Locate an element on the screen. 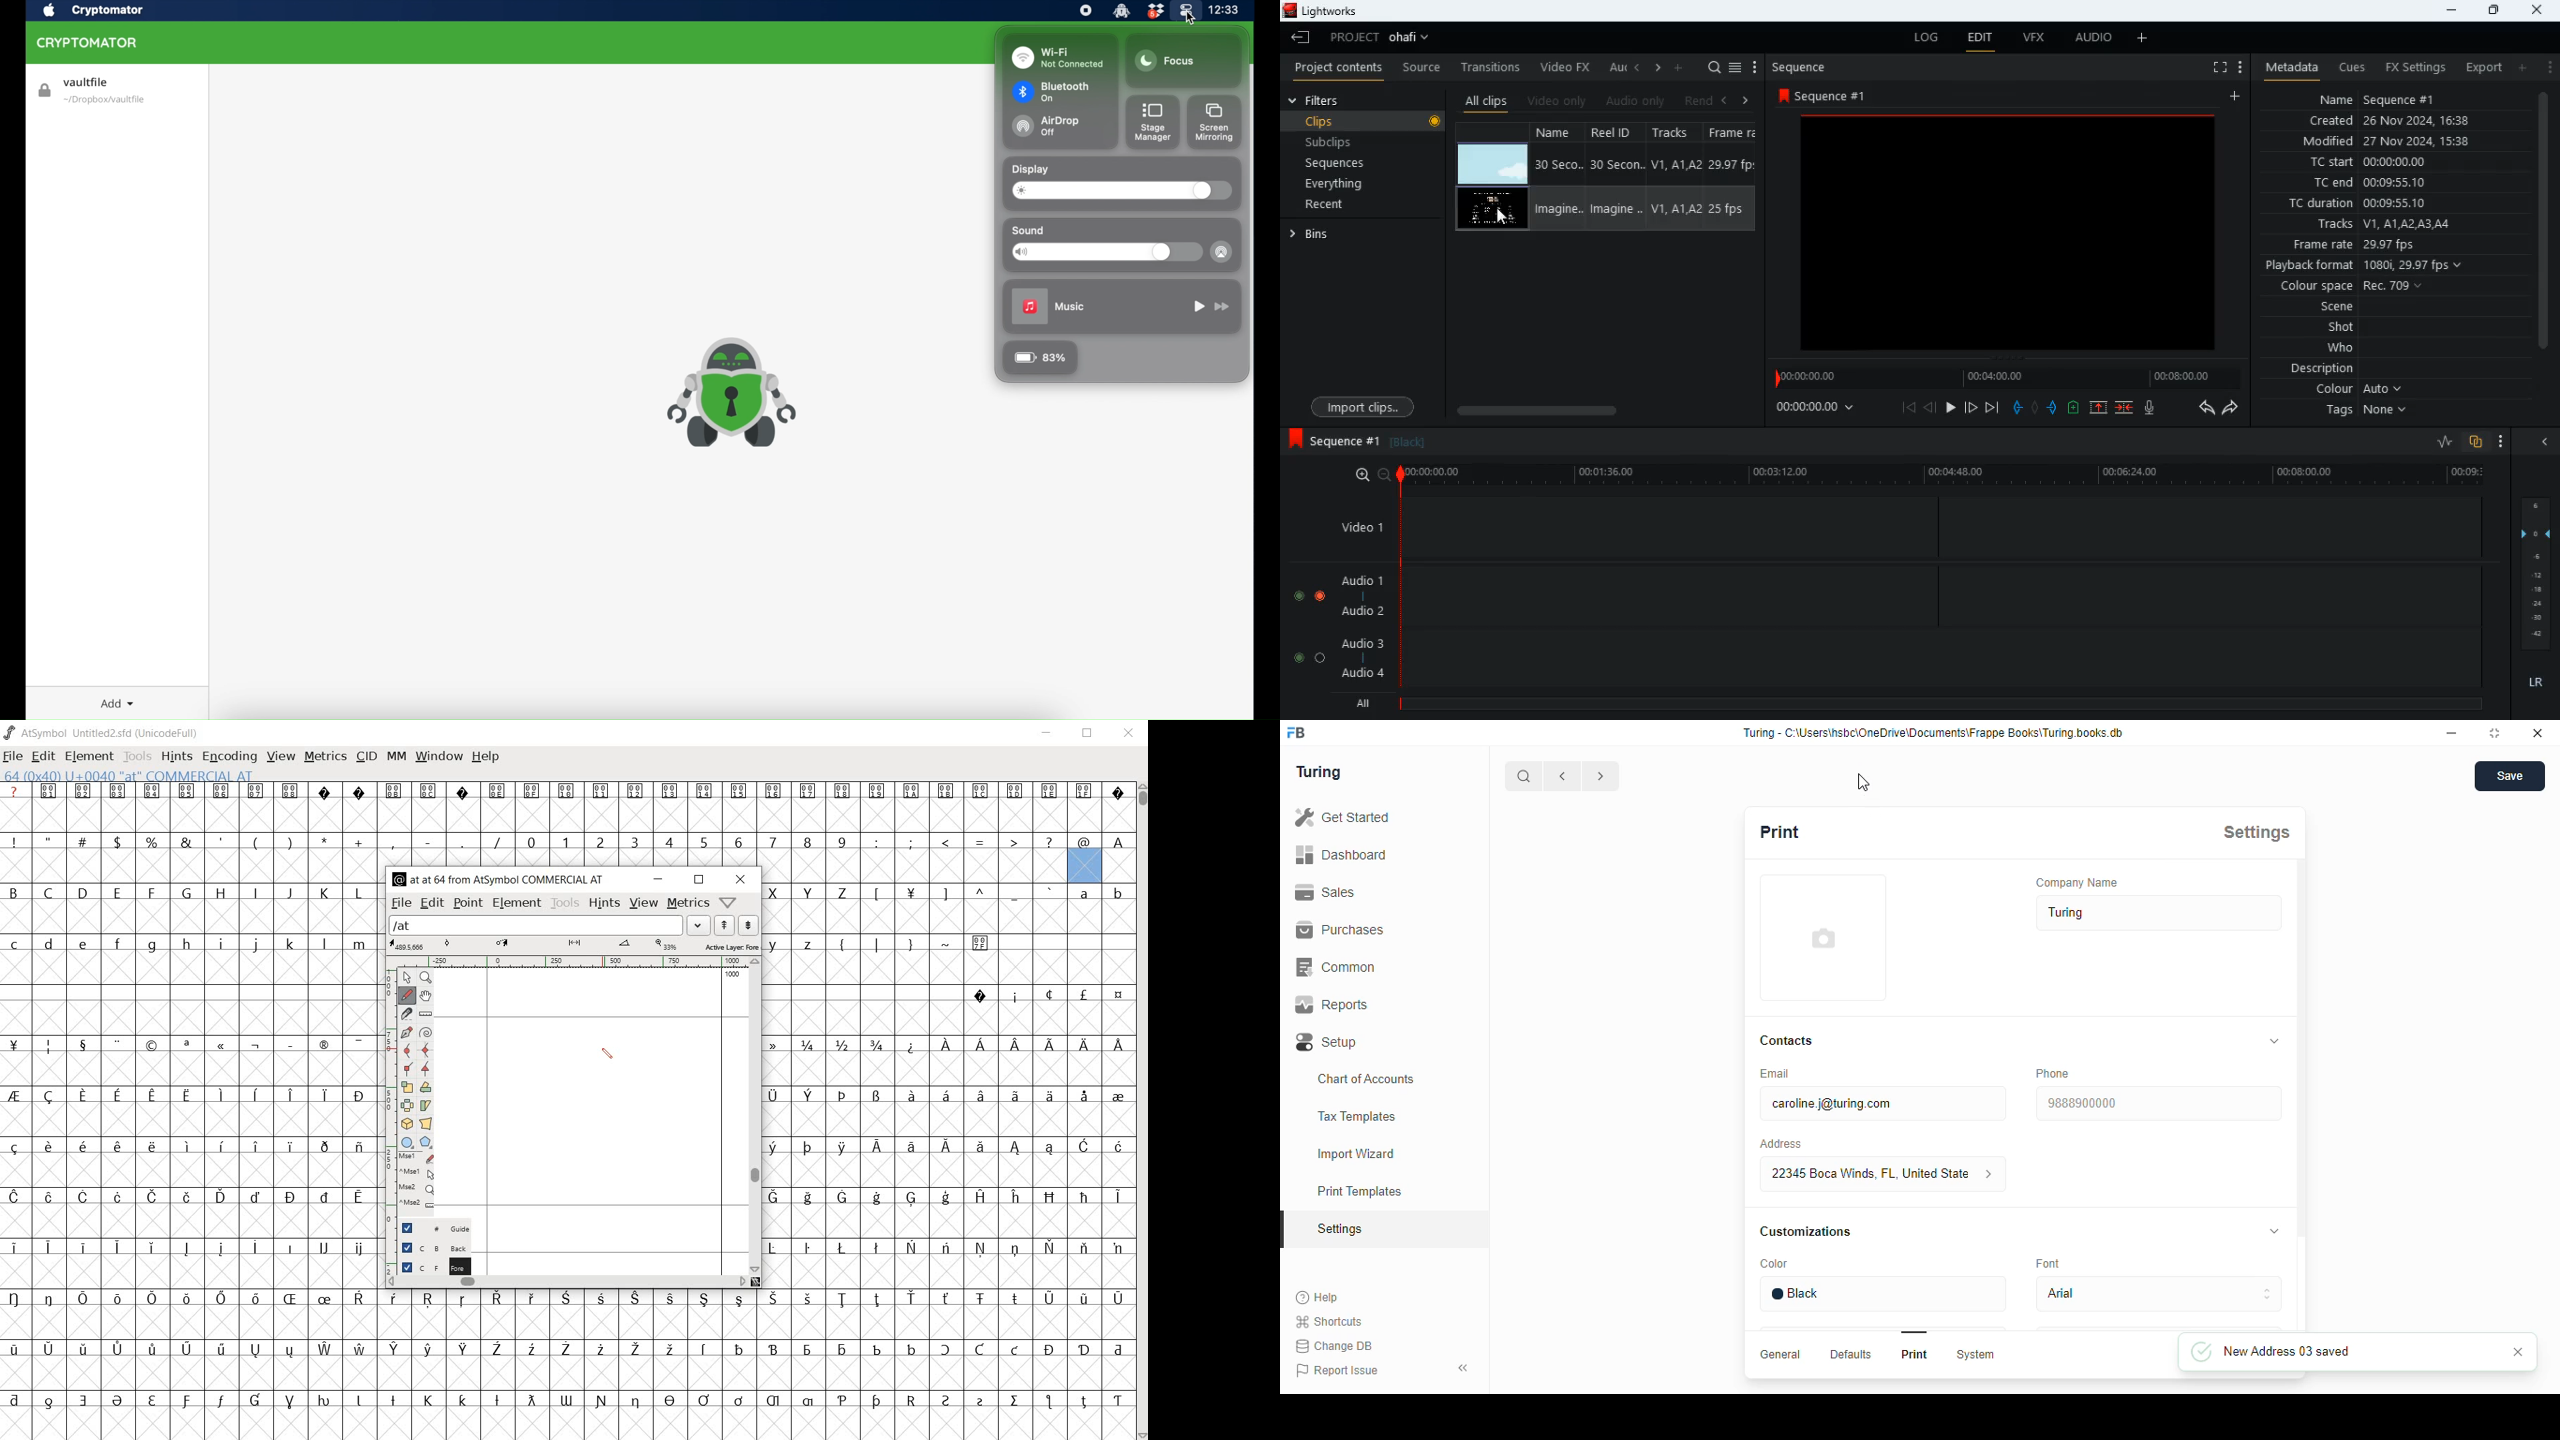  get started is located at coordinates (1342, 817).